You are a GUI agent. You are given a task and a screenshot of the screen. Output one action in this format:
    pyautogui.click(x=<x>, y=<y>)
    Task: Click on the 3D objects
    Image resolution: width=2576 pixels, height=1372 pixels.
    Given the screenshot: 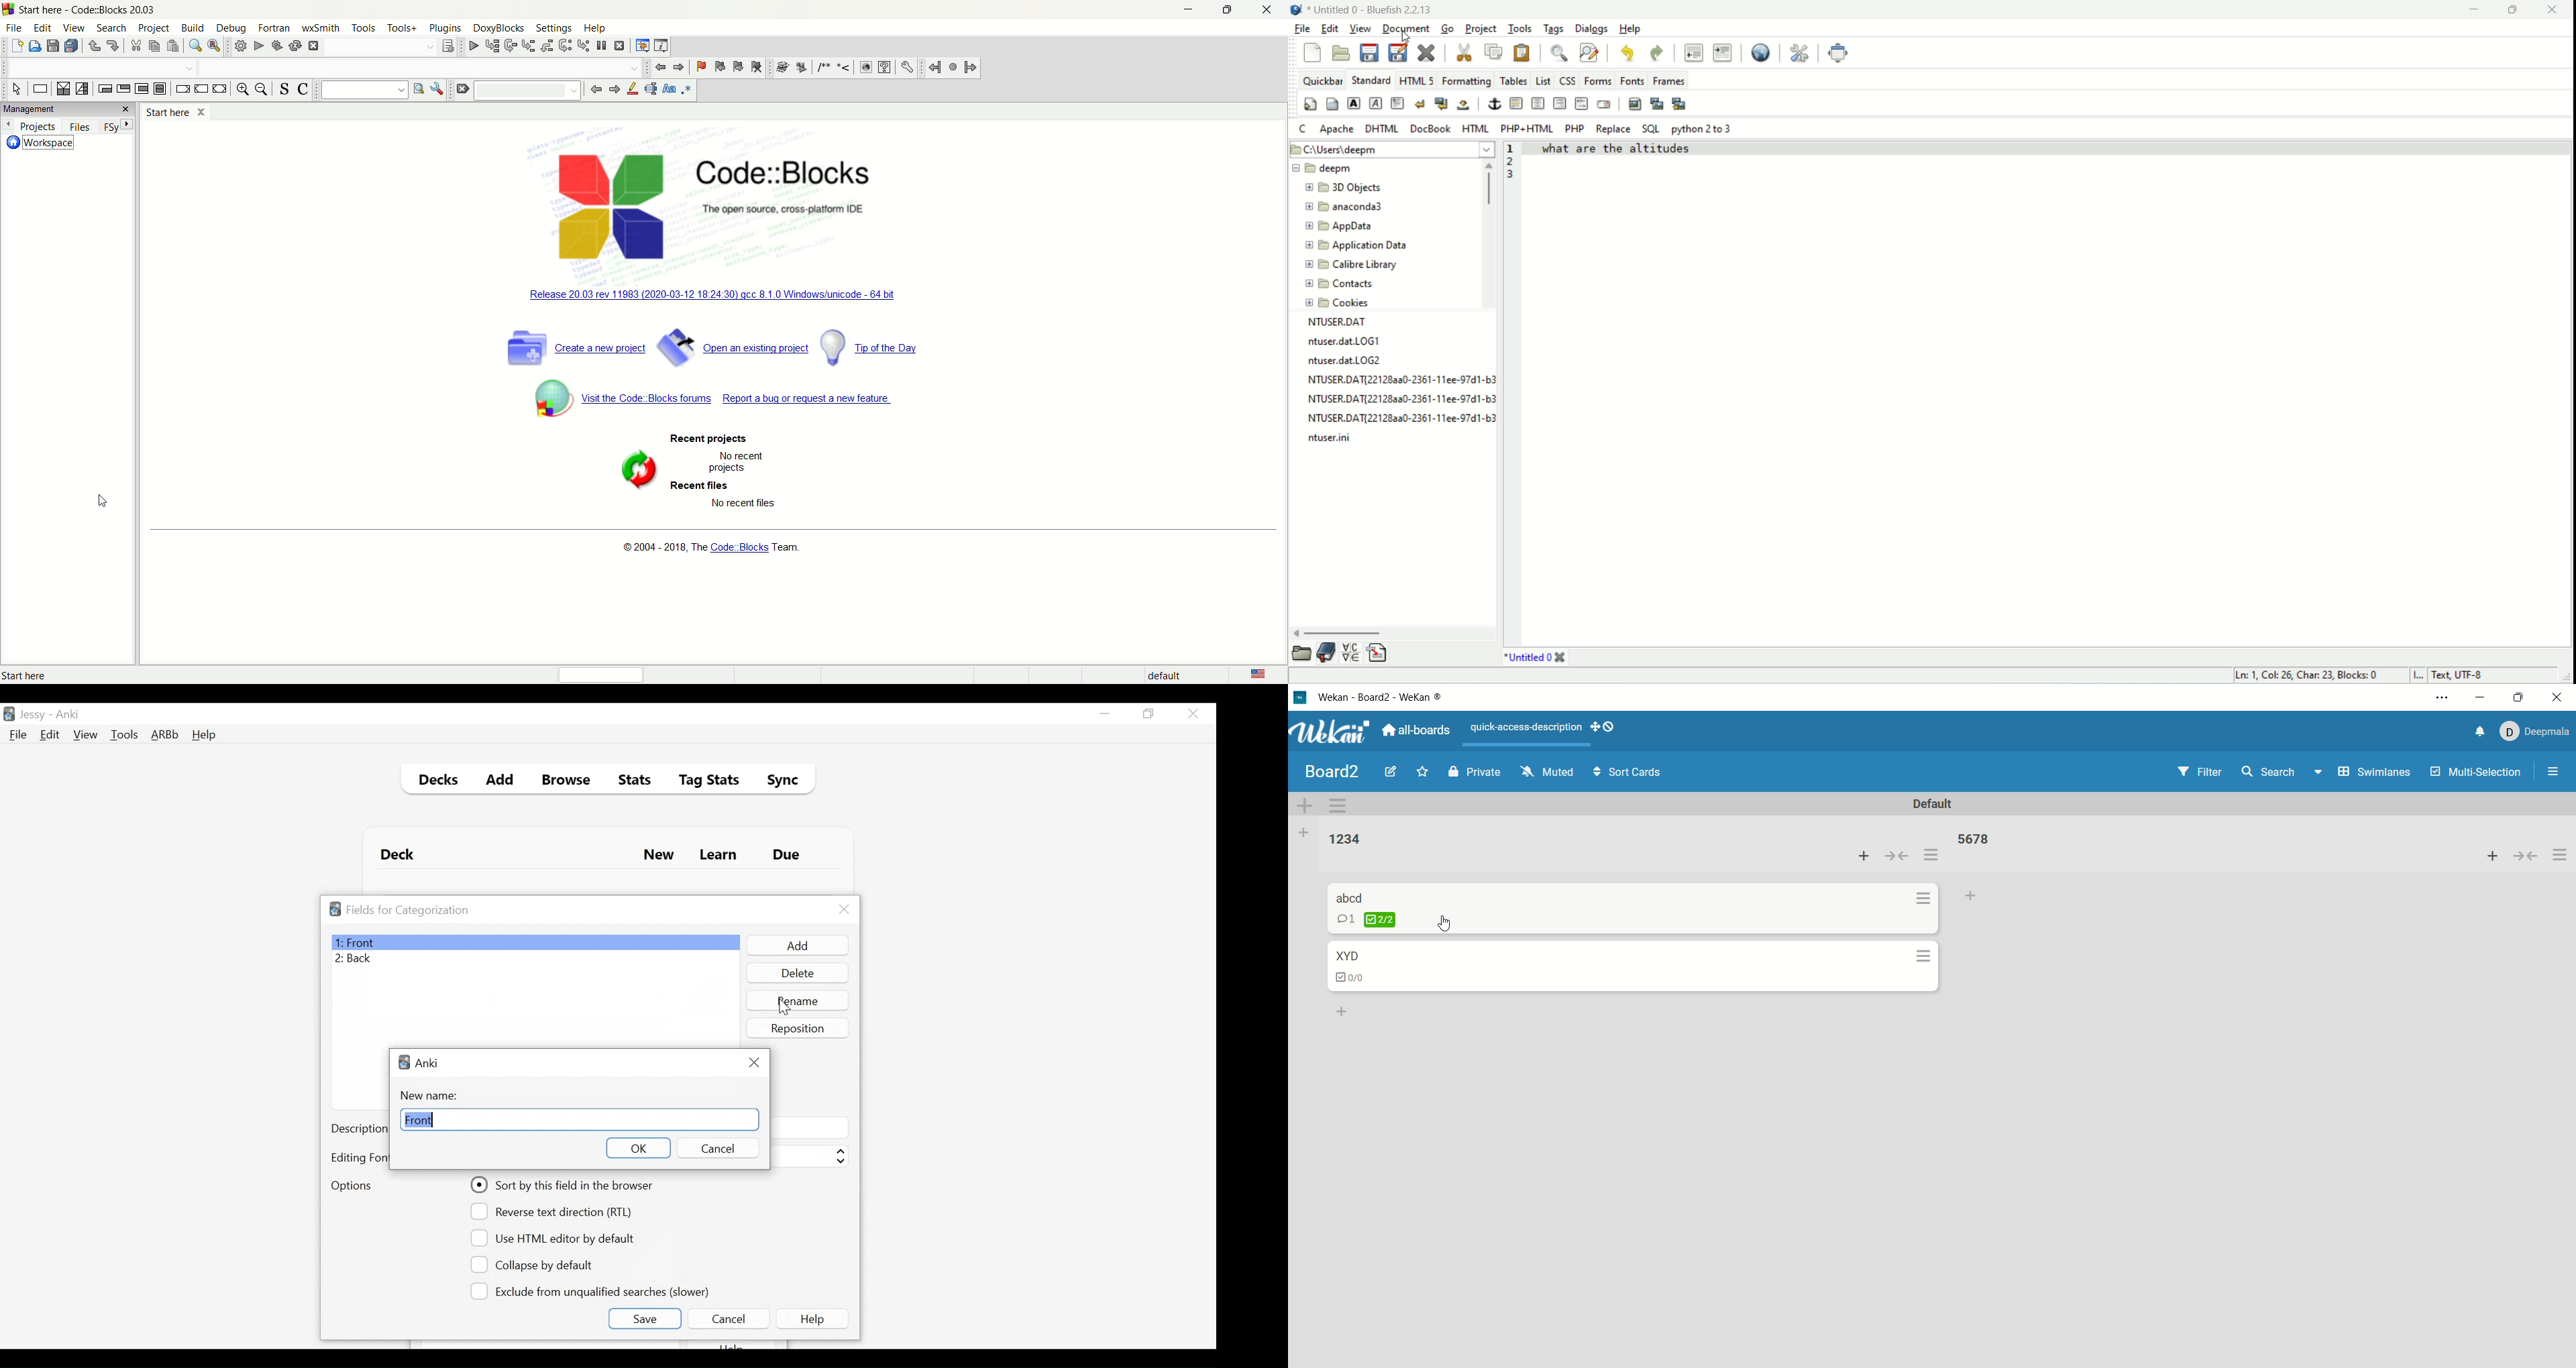 What is the action you would take?
    pyautogui.click(x=1342, y=189)
    